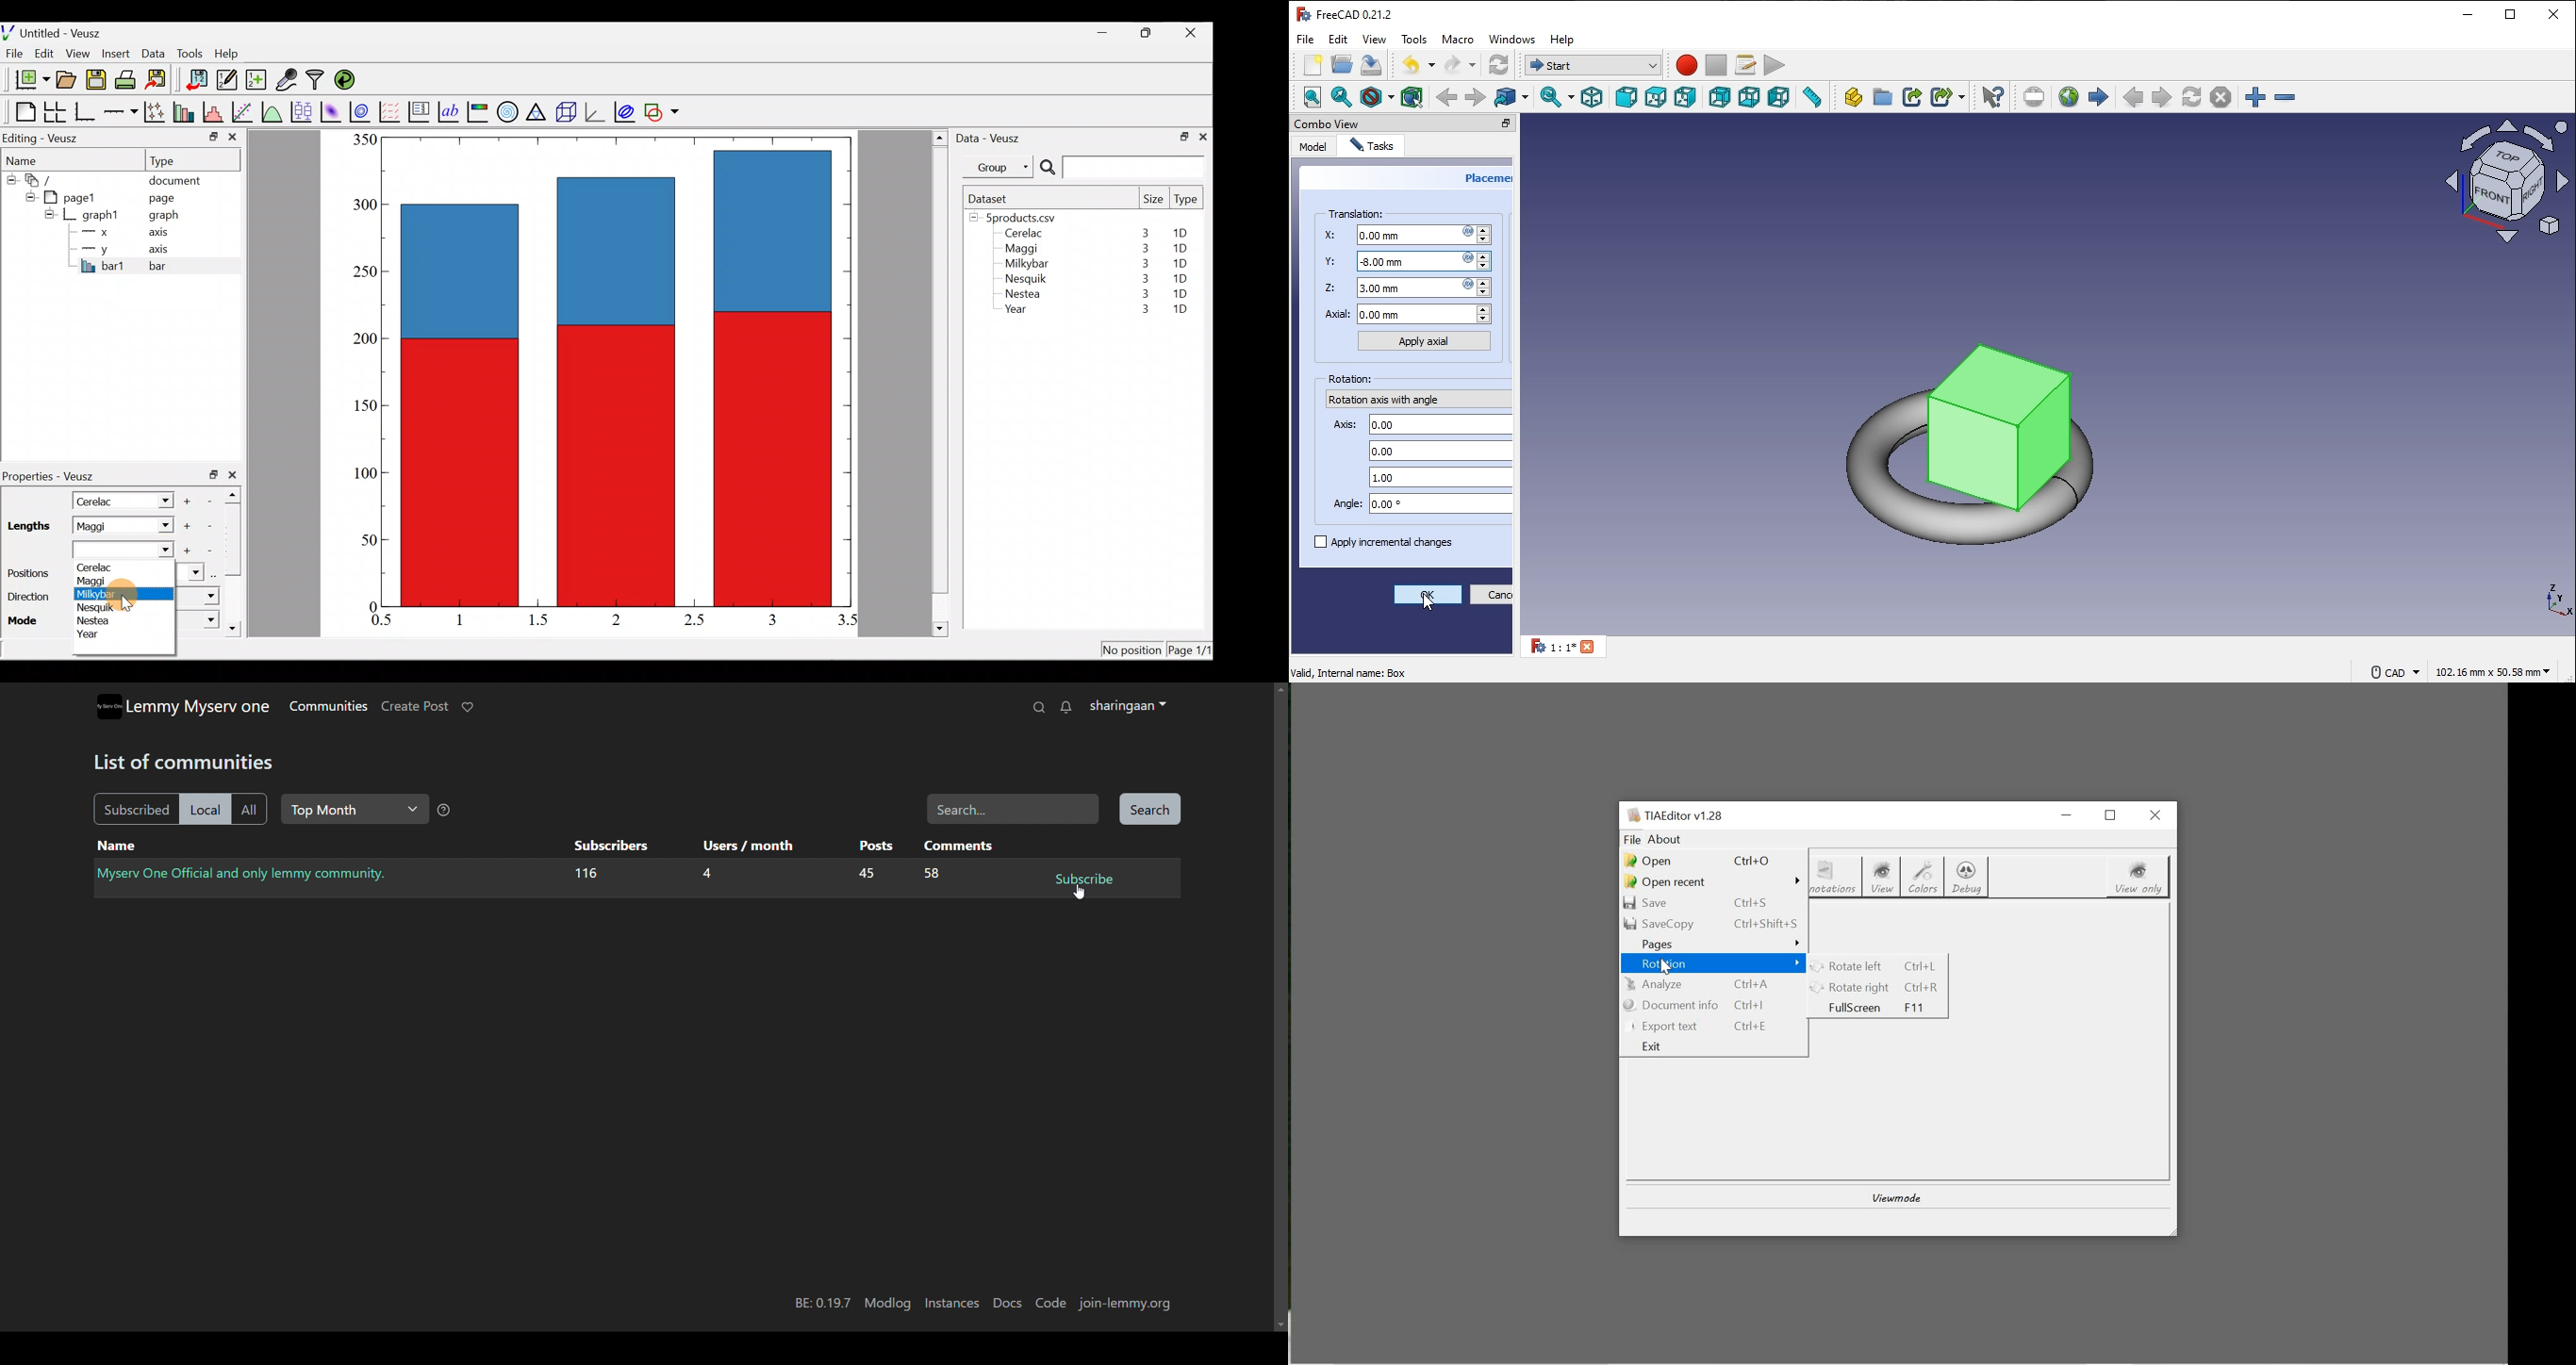 This screenshot has width=2576, height=1372. I want to click on macros, so click(1743, 66).